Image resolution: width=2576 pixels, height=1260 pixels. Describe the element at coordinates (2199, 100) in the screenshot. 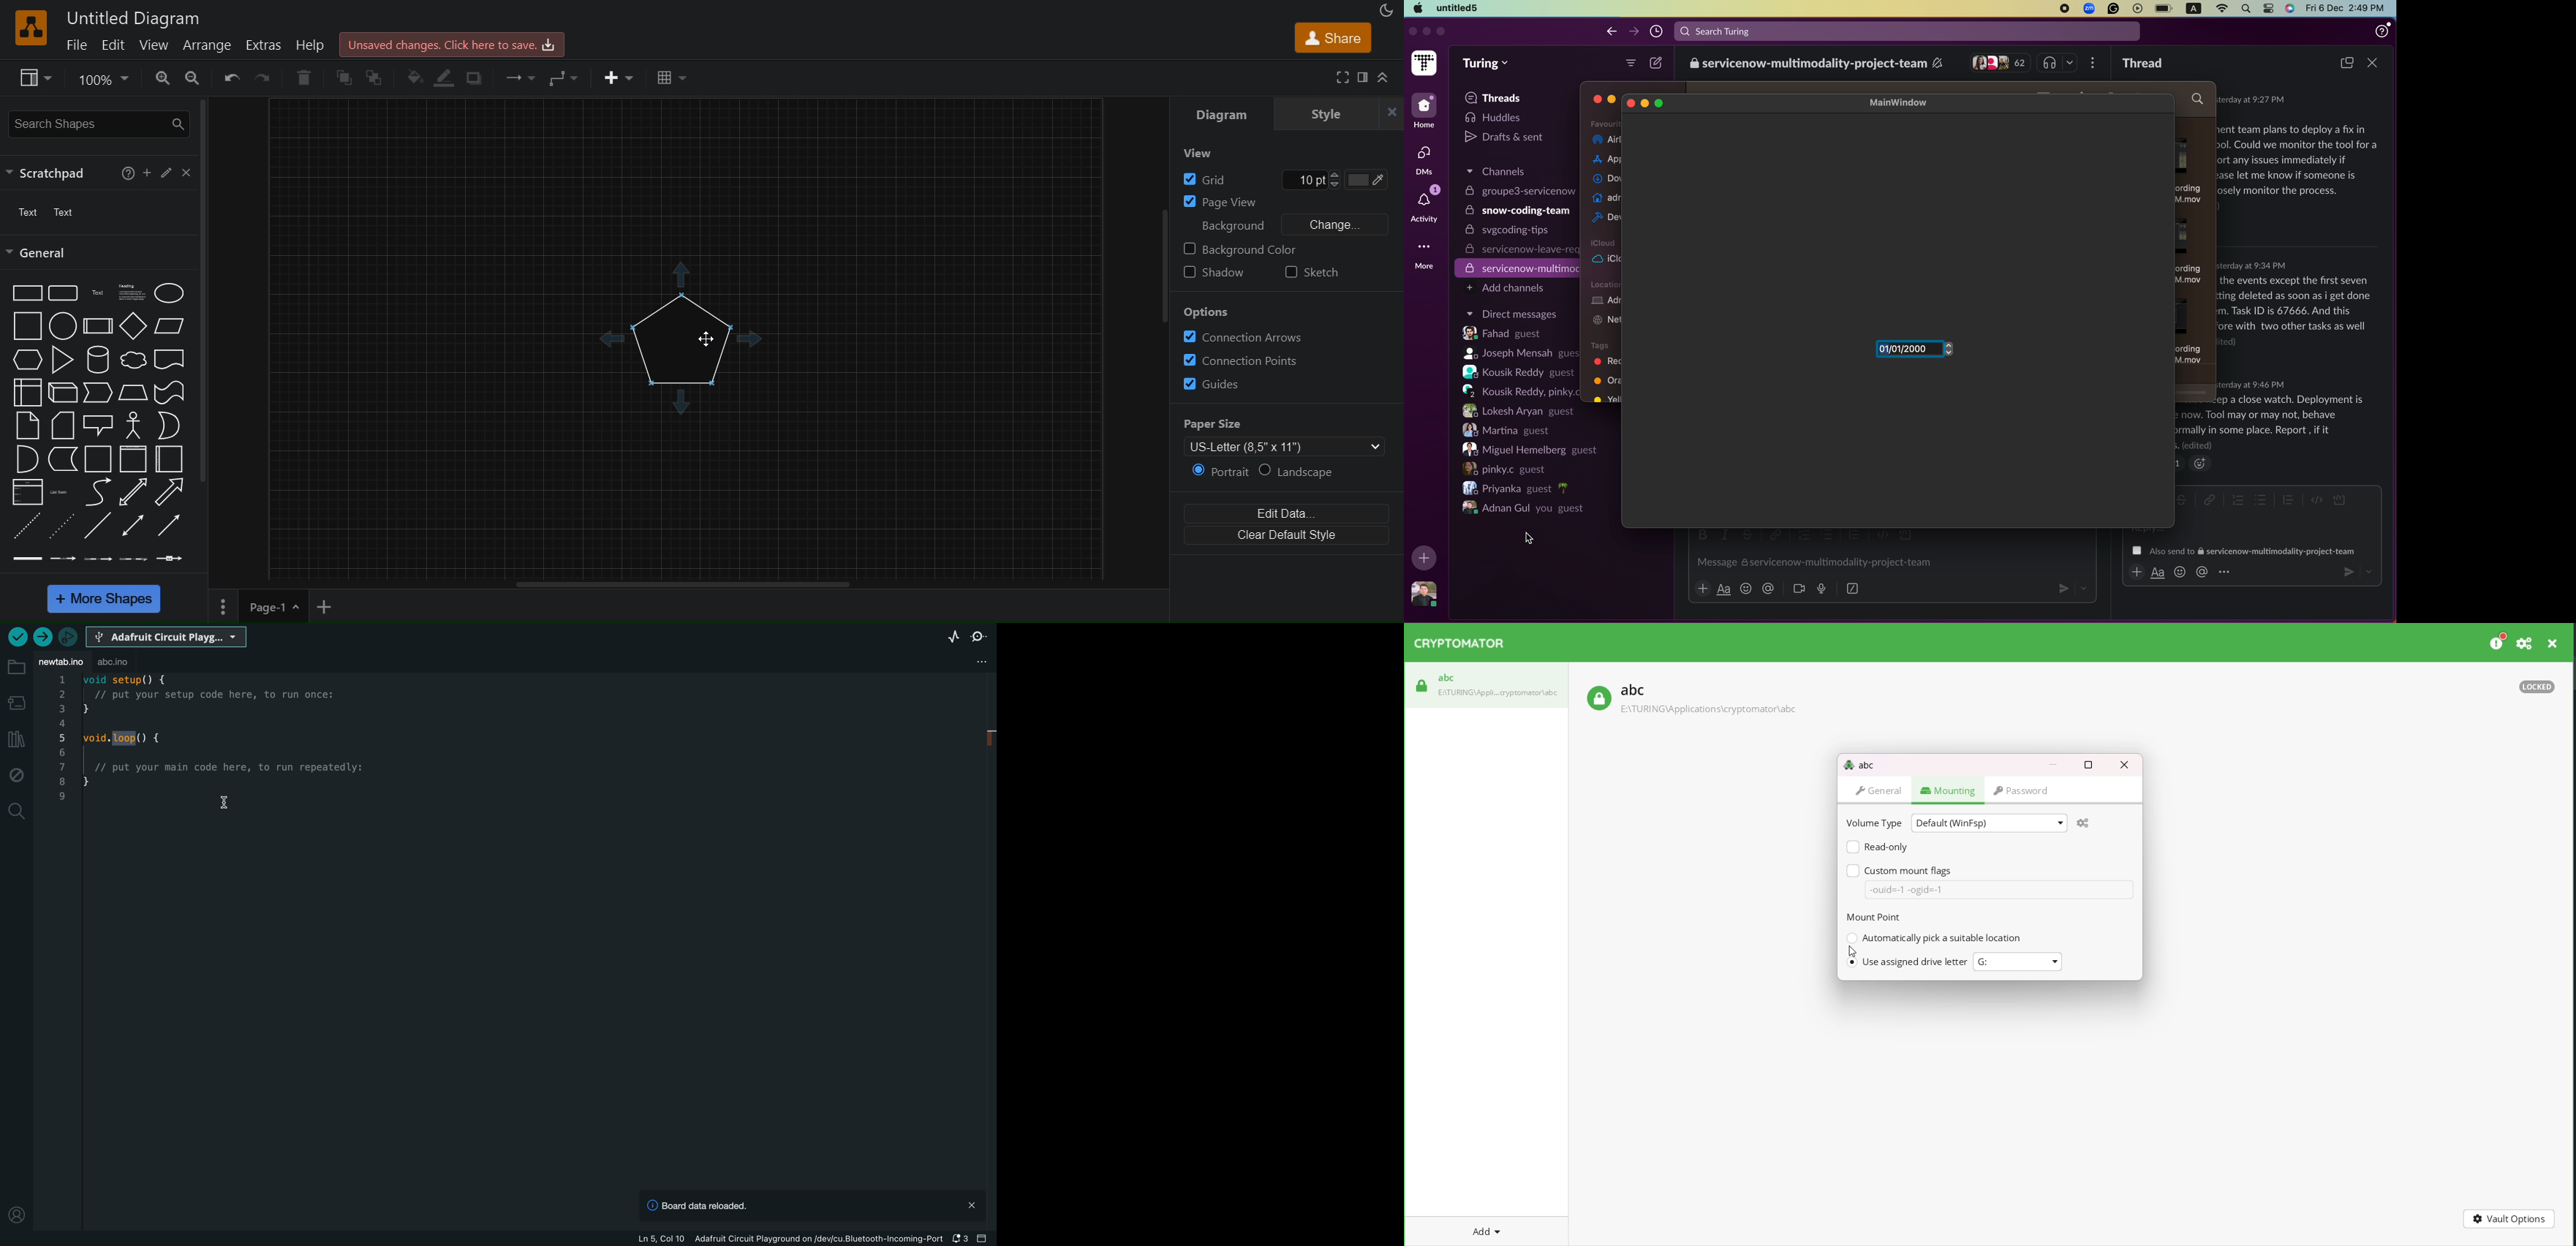

I see `search` at that location.